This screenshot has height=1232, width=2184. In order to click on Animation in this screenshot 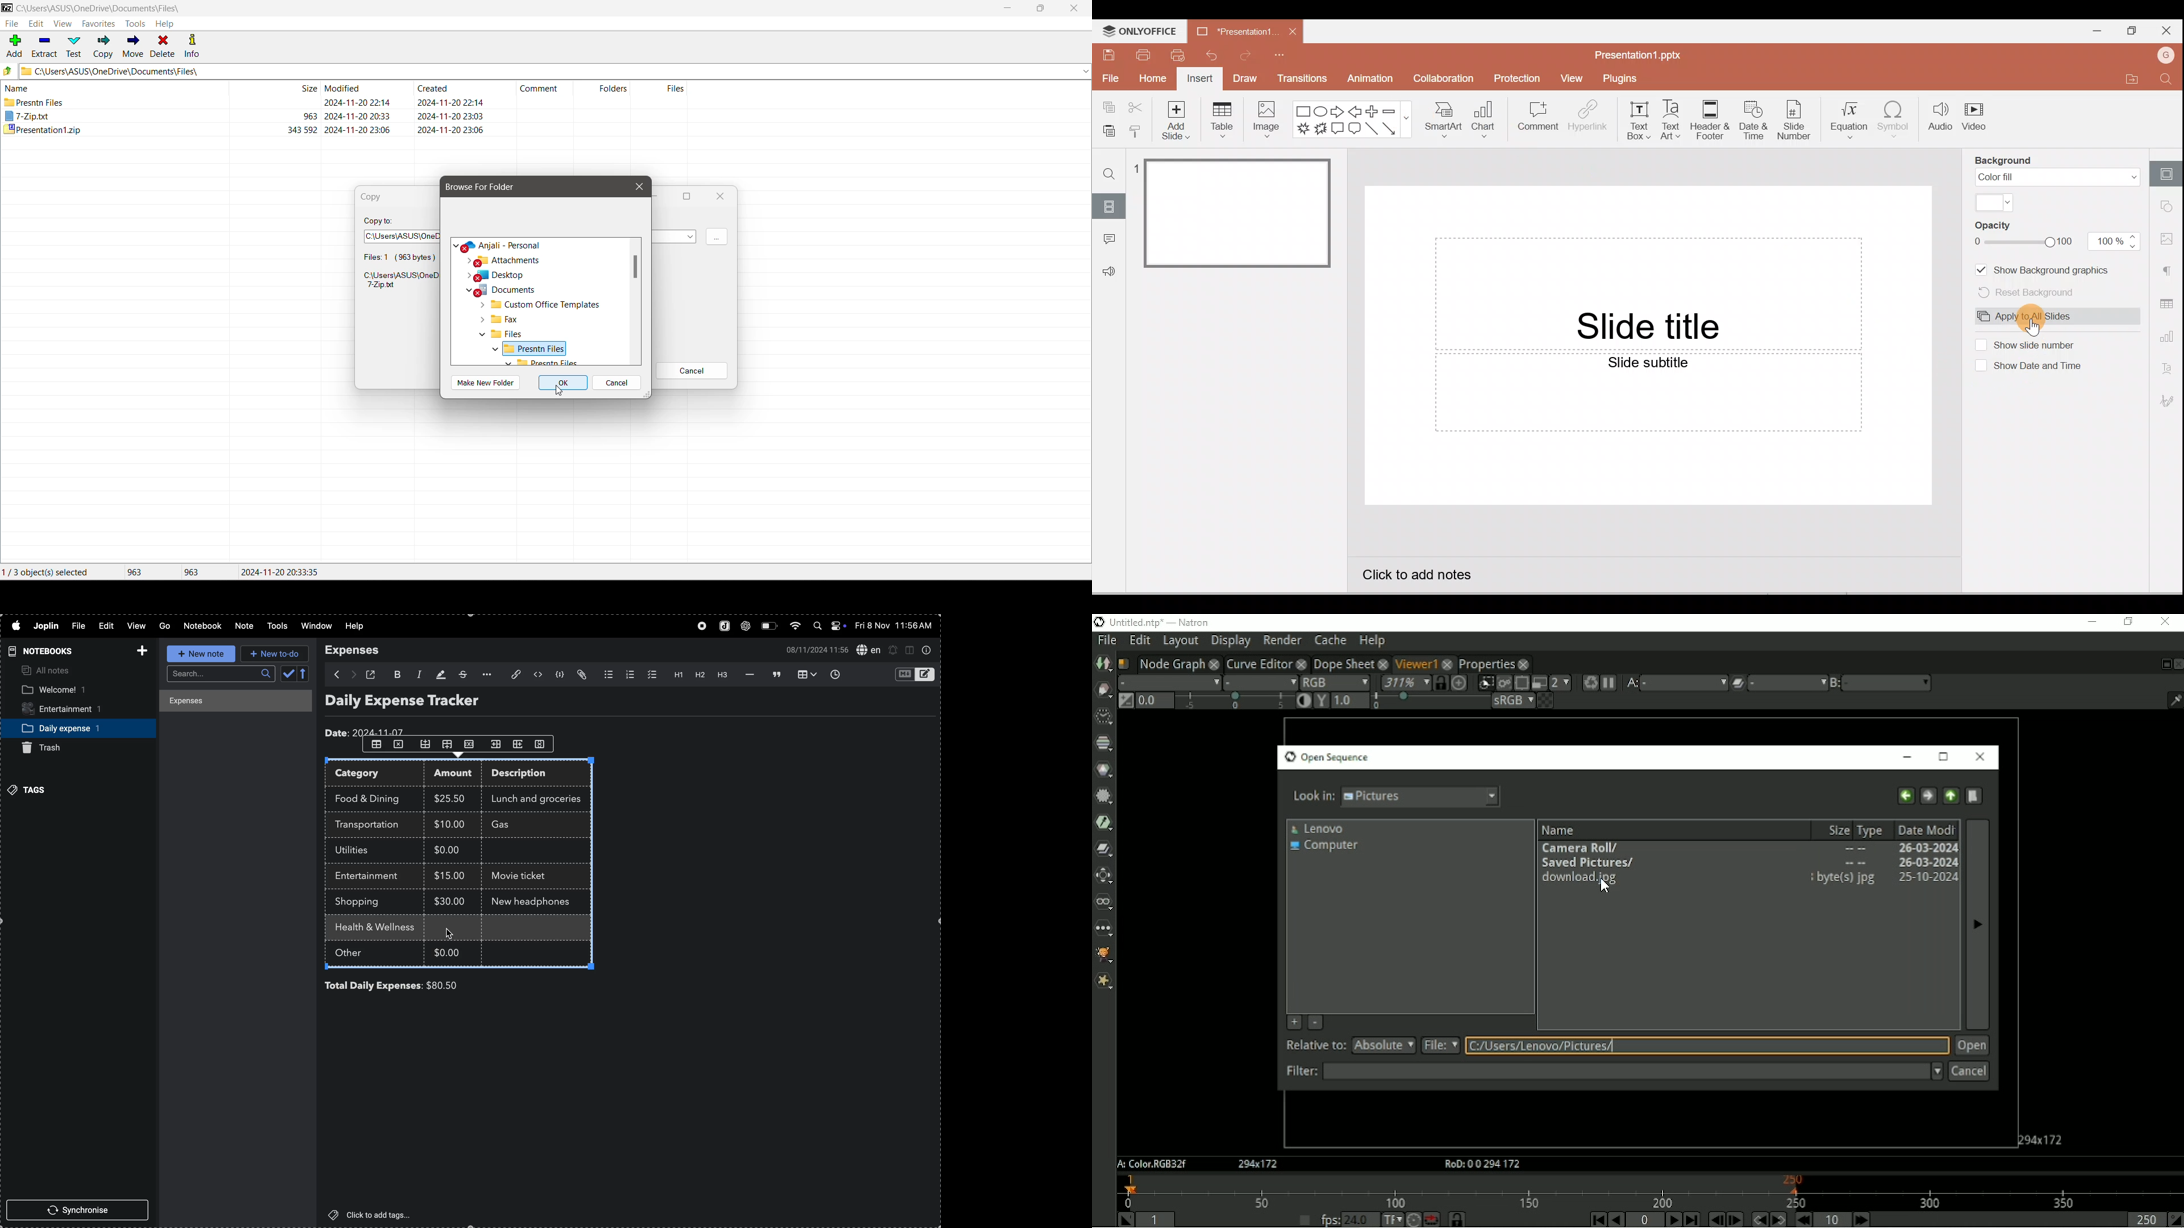, I will do `click(1368, 78)`.